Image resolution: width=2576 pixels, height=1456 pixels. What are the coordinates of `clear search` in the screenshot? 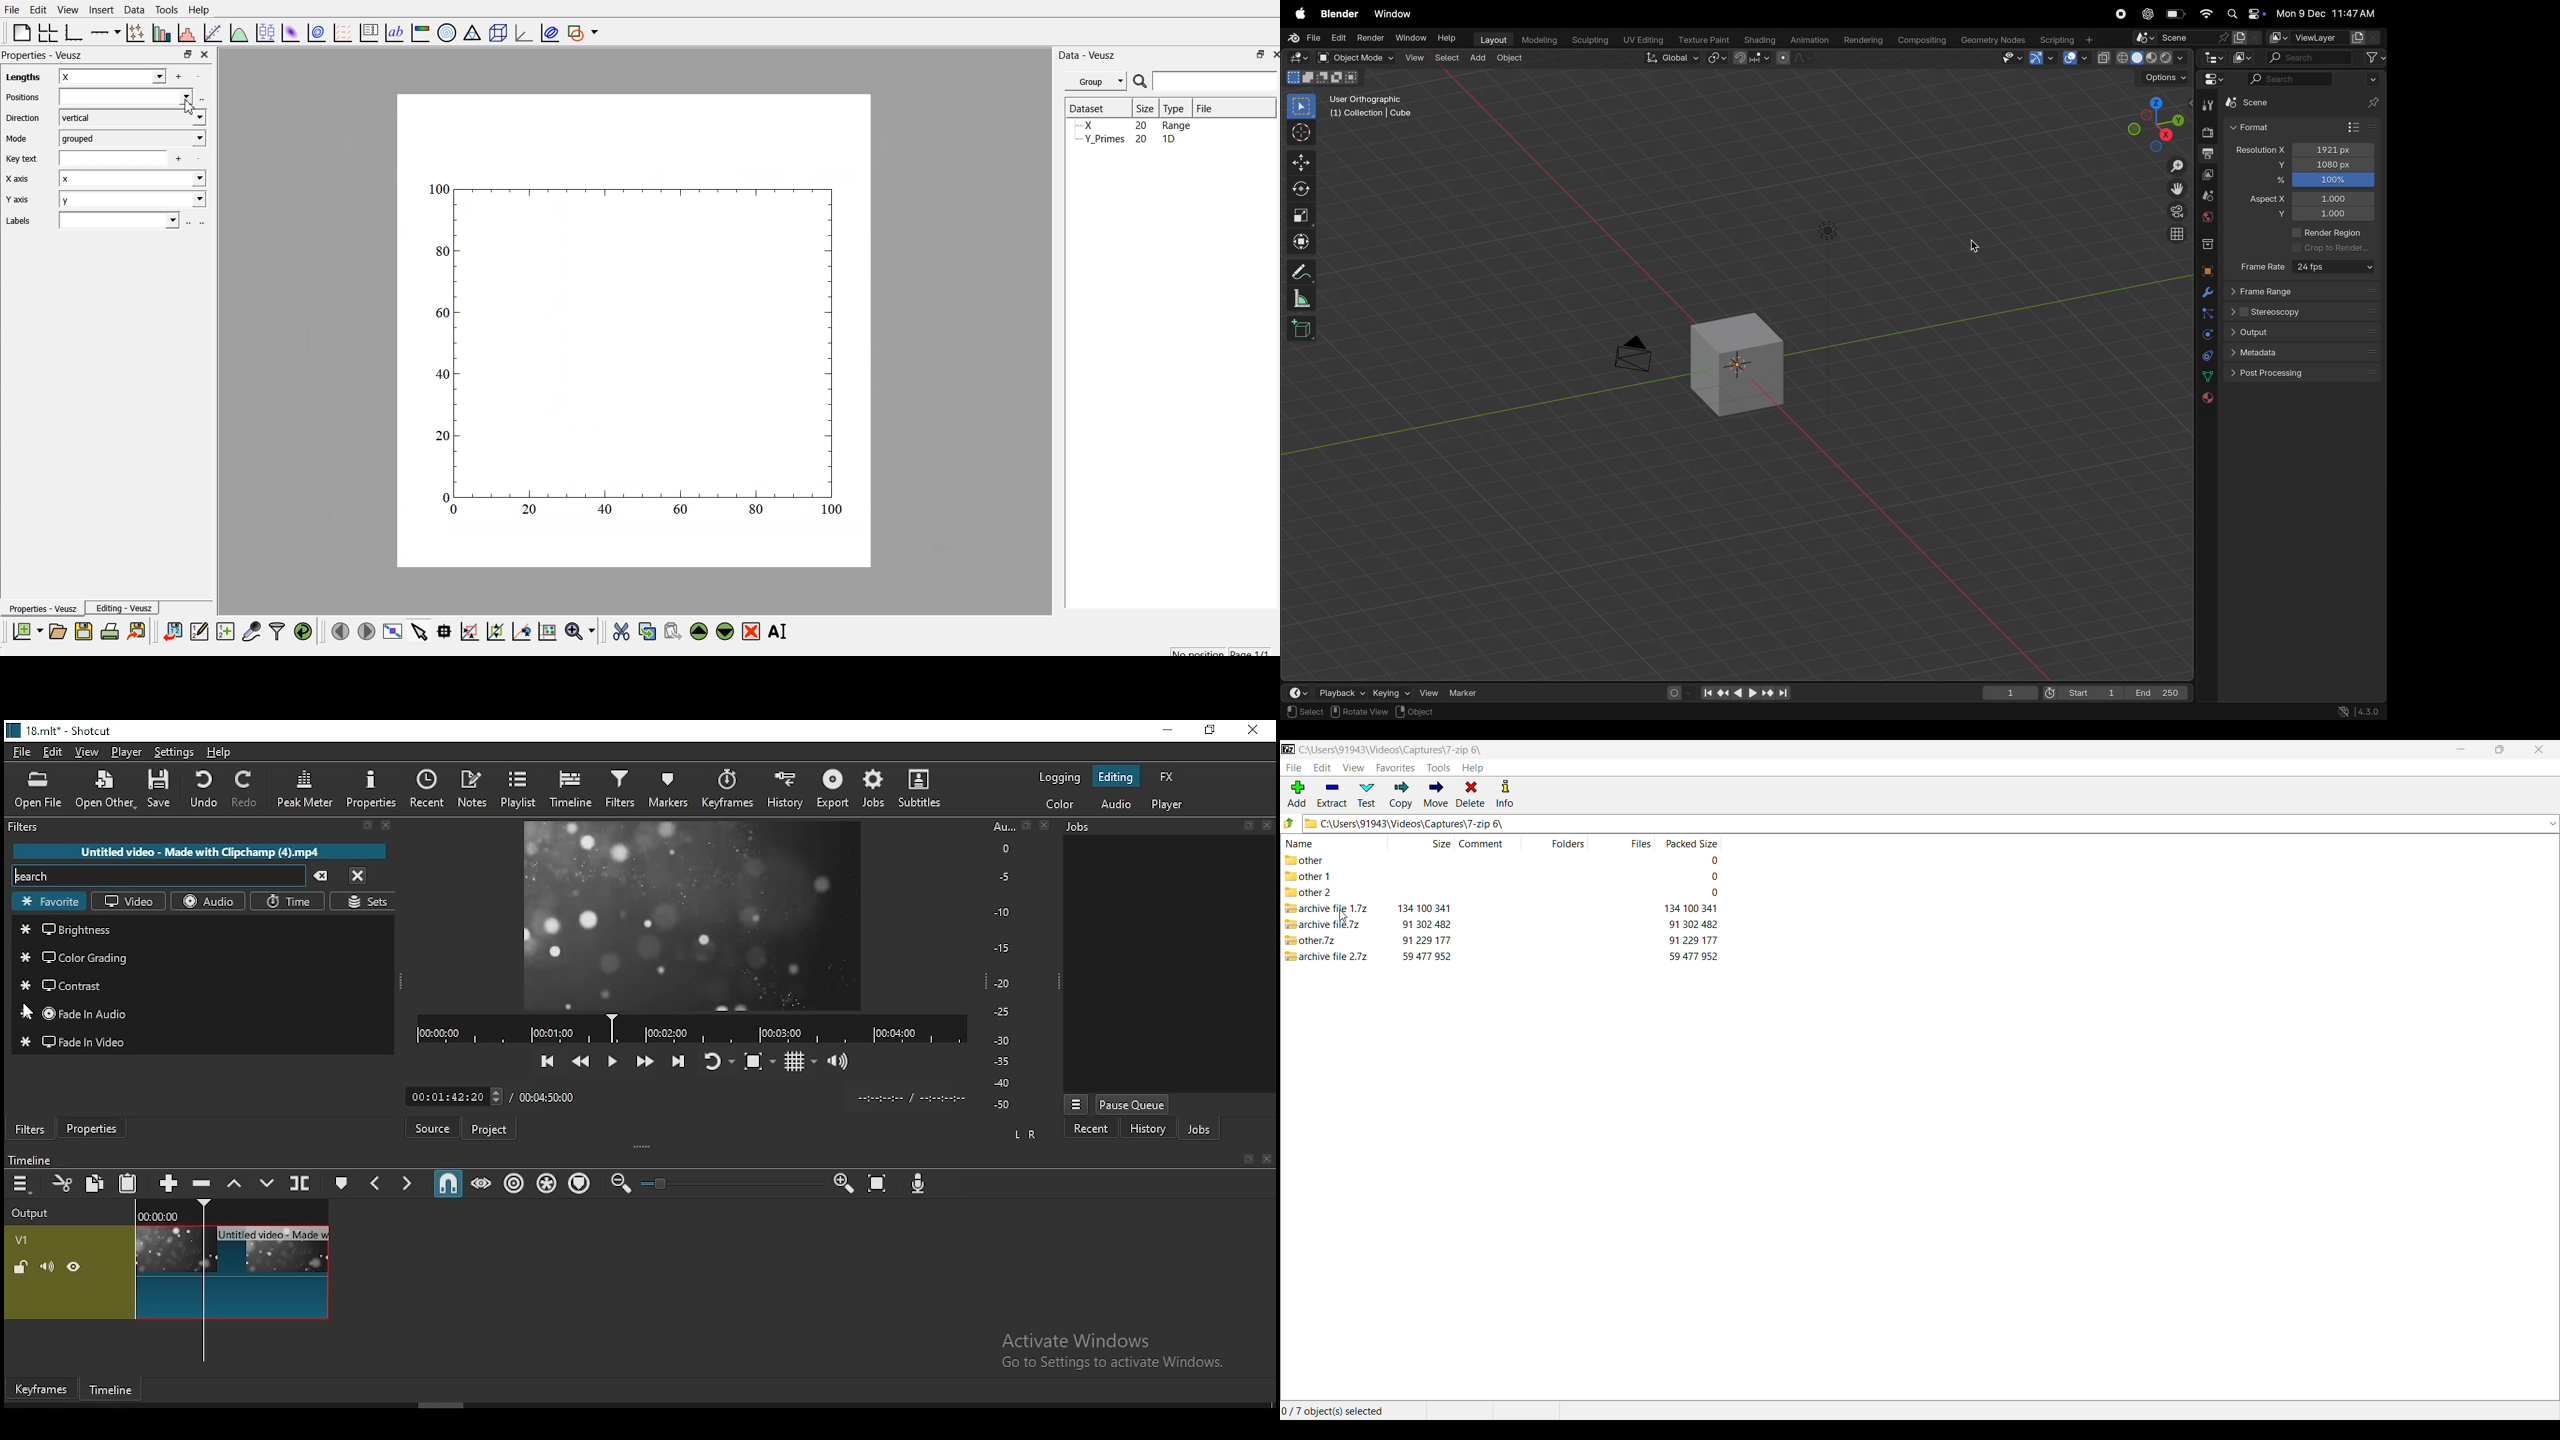 It's located at (322, 876).